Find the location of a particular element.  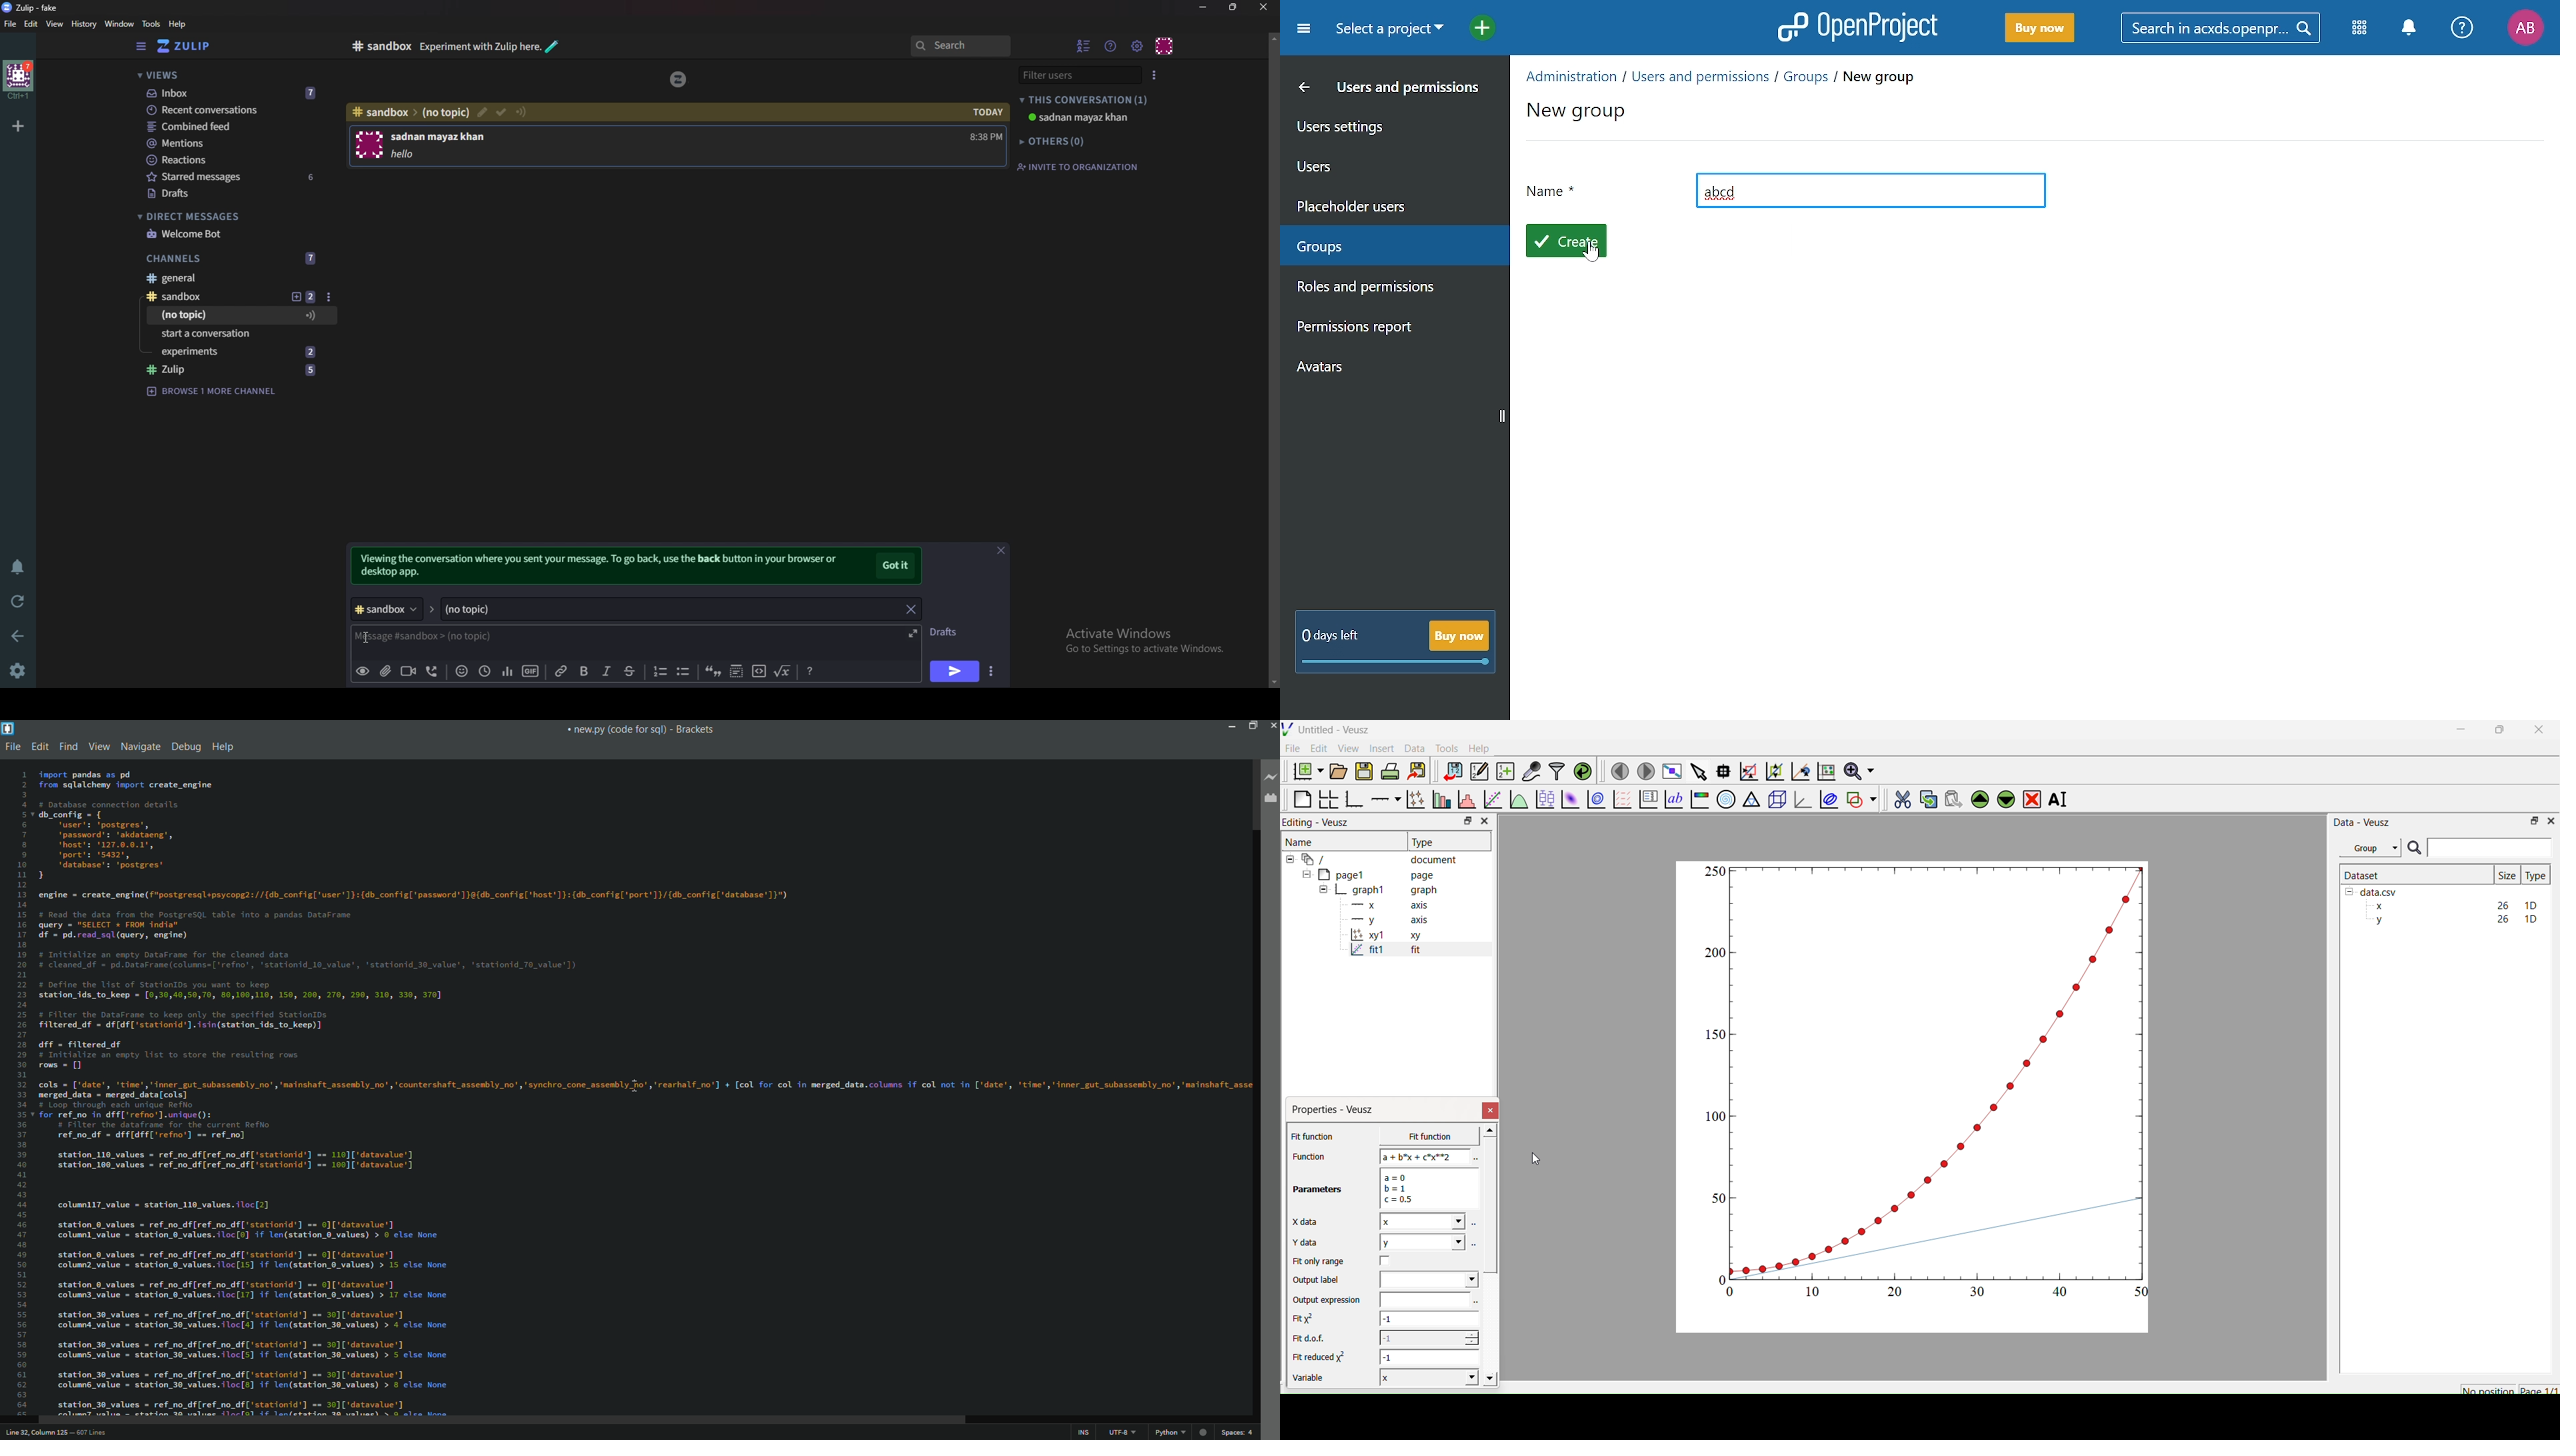

Upload file is located at coordinates (386, 671).